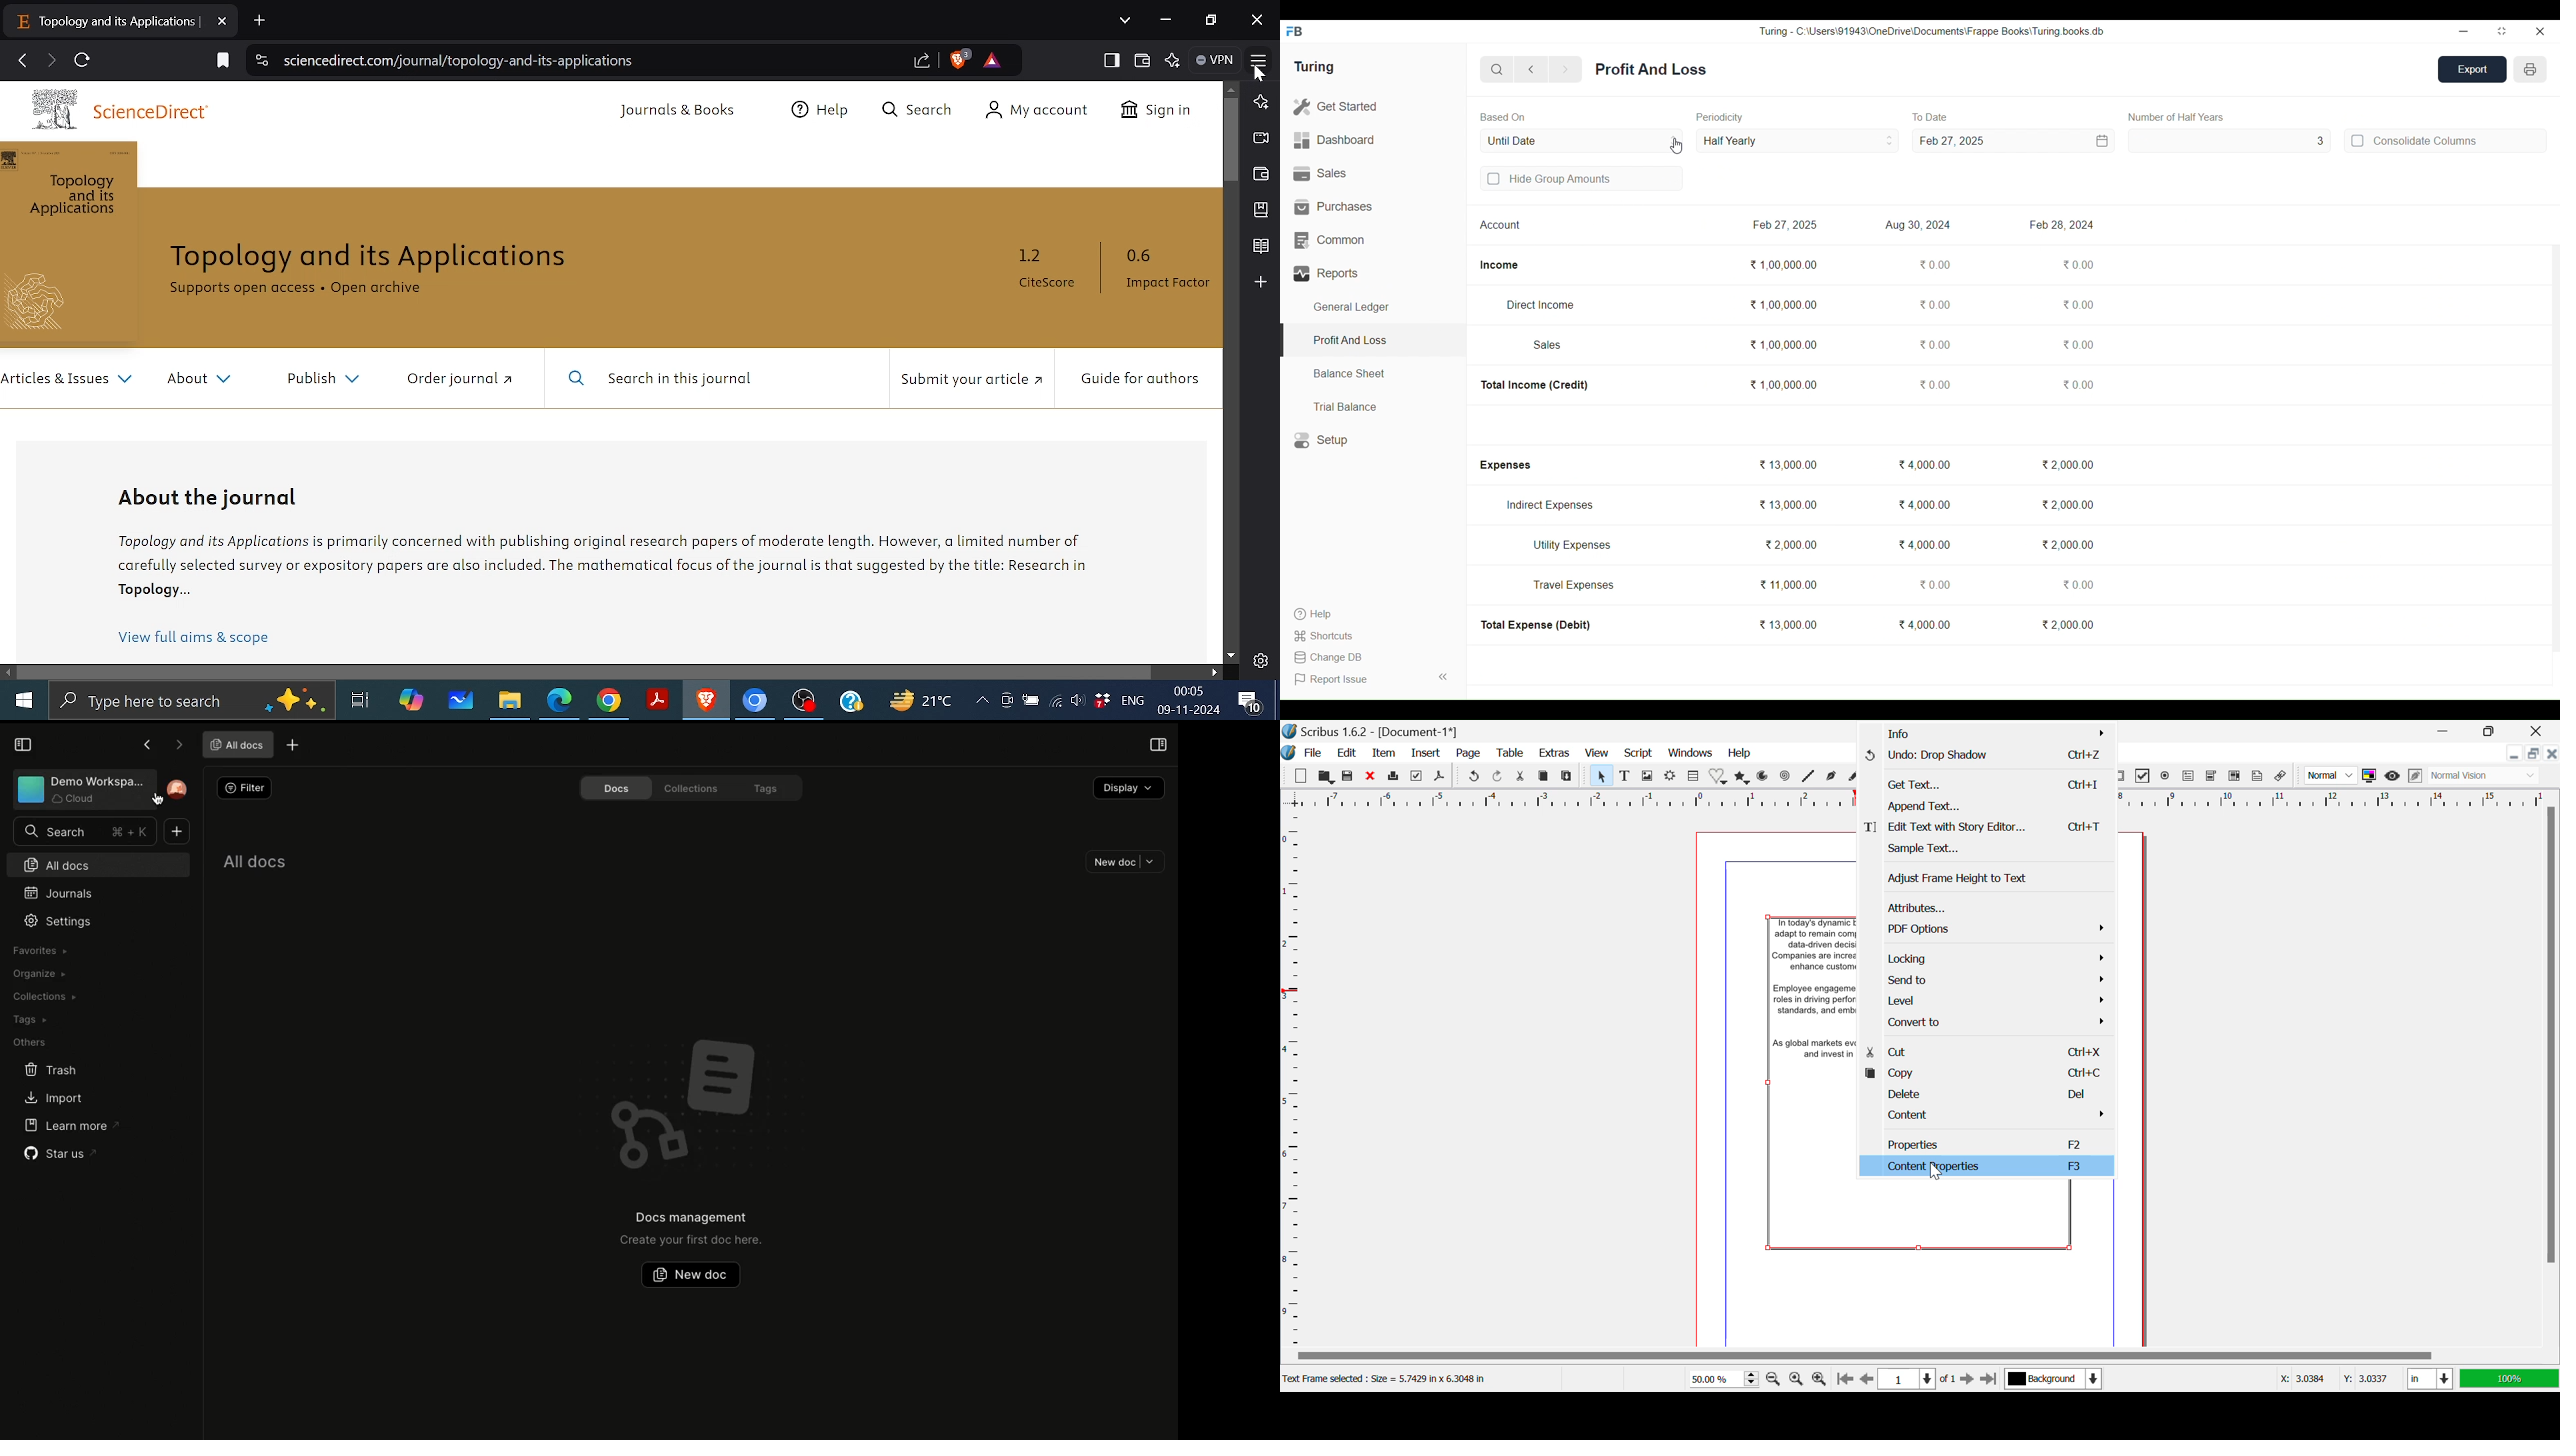 The image size is (2576, 1456). I want to click on Common, so click(1373, 241).